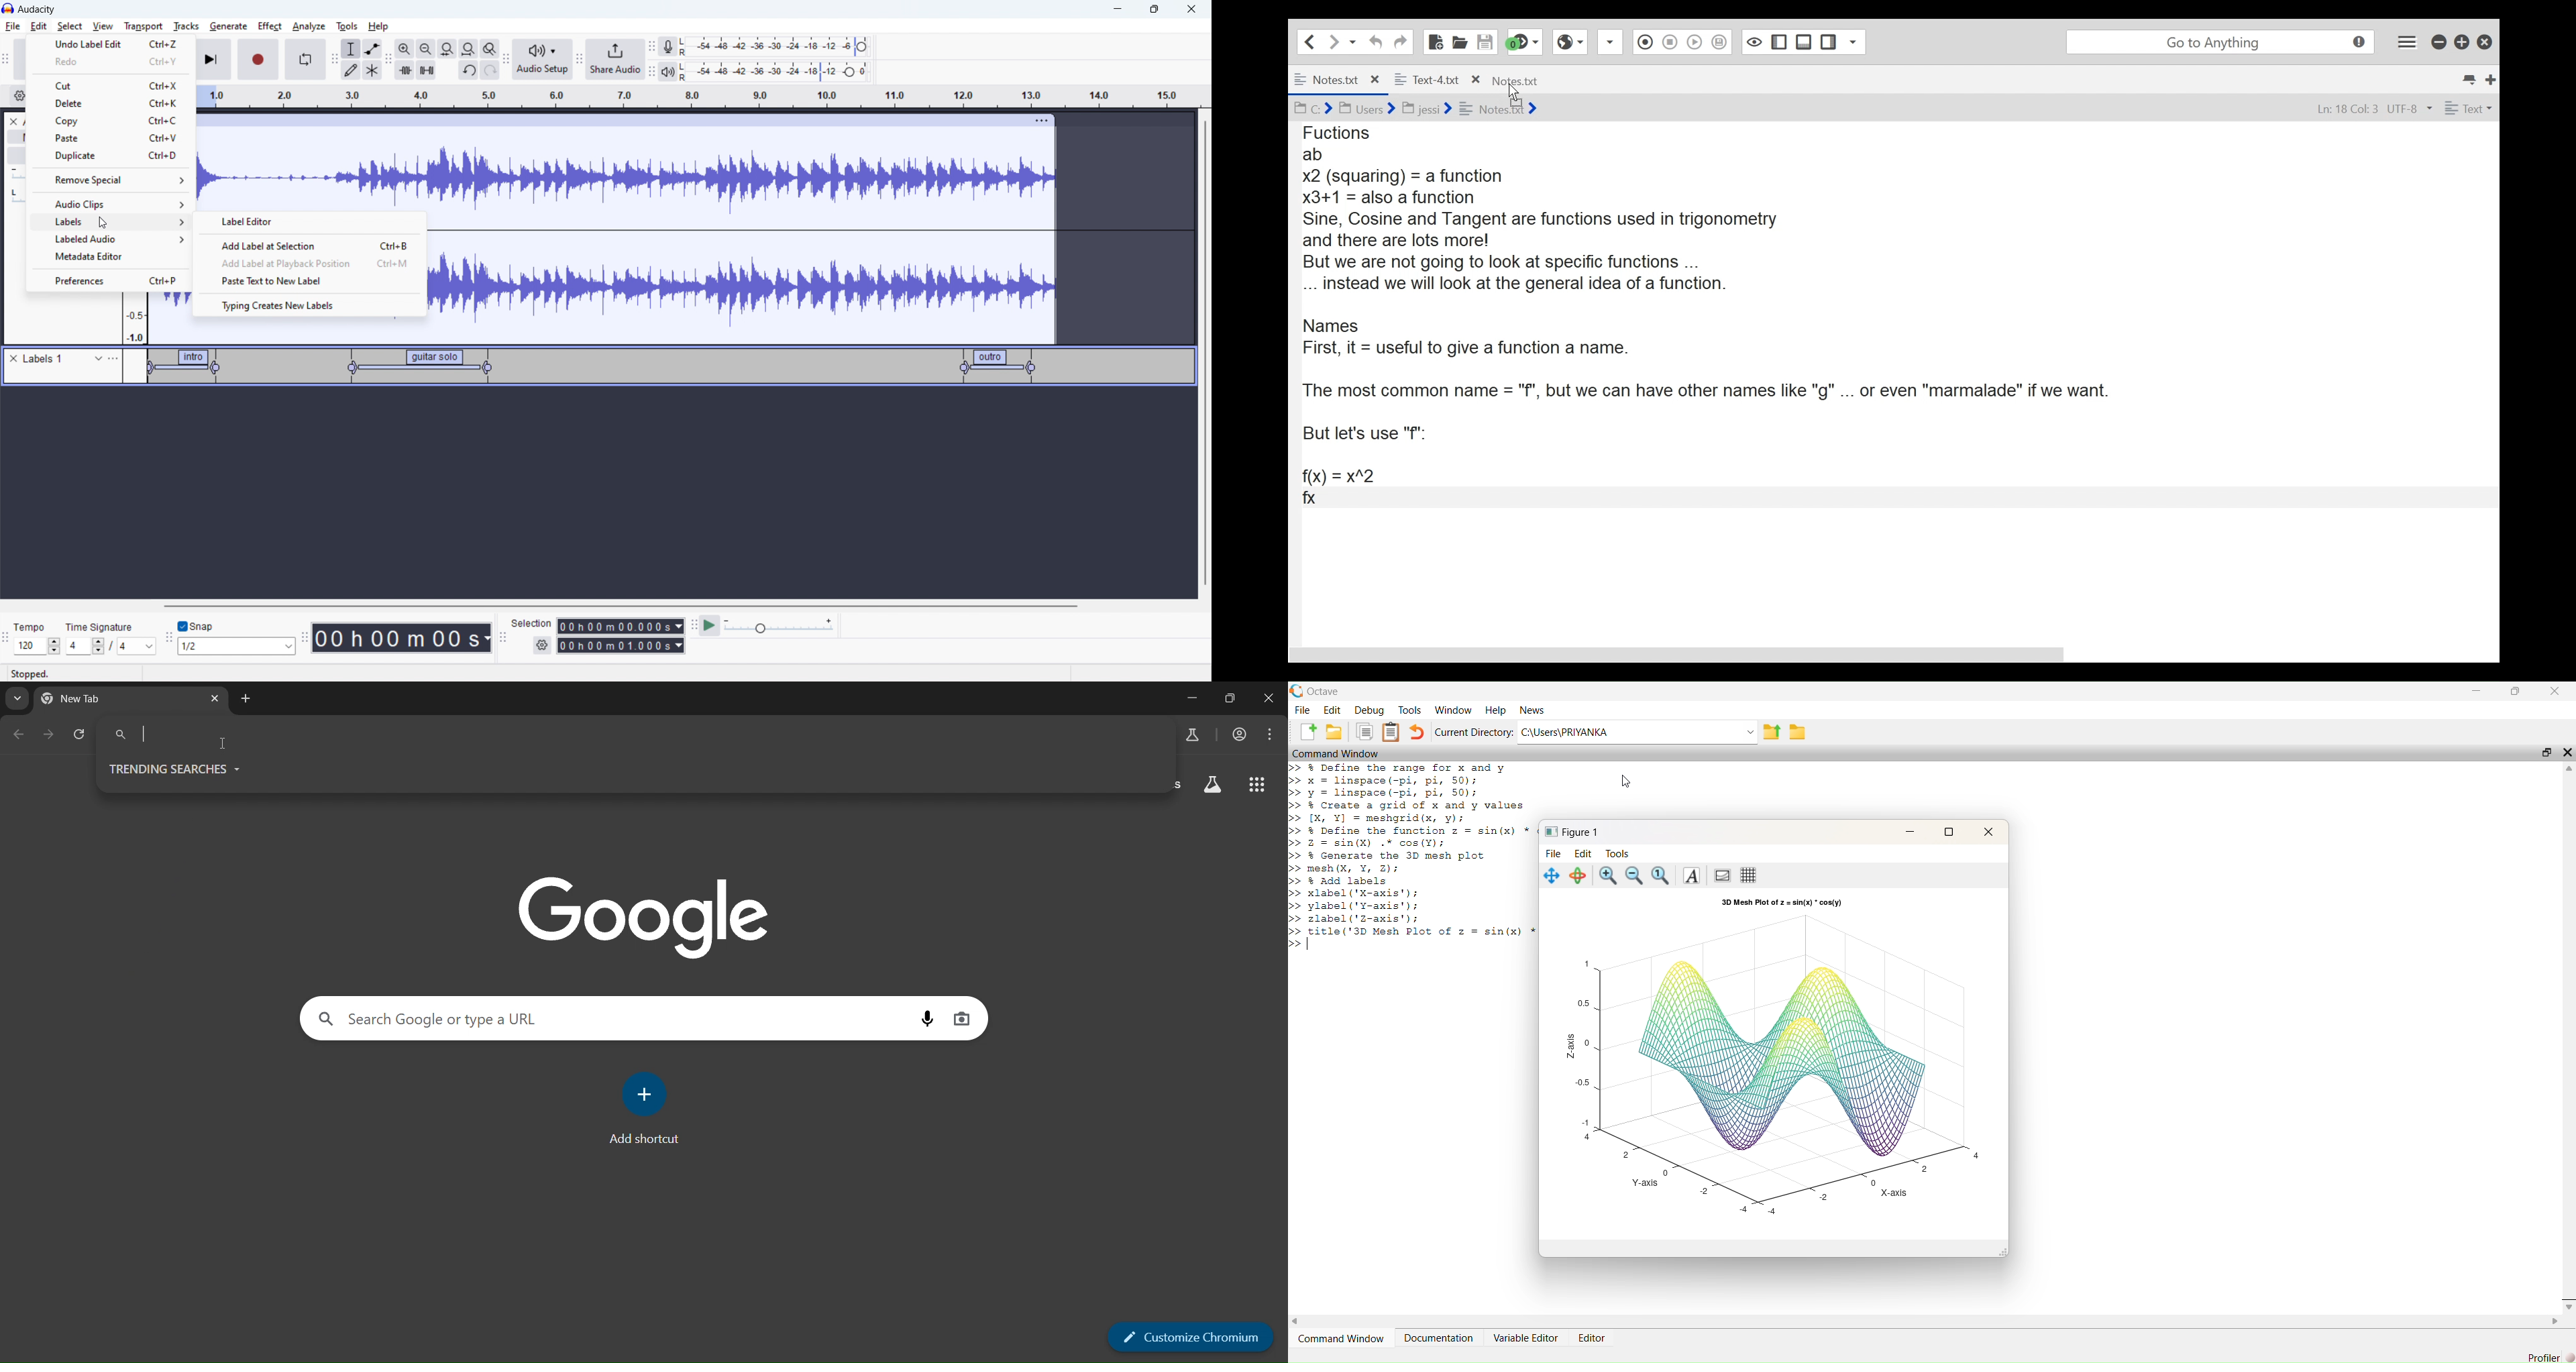 This screenshot has height=1372, width=2576. I want to click on add label at selection, so click(308, 245).